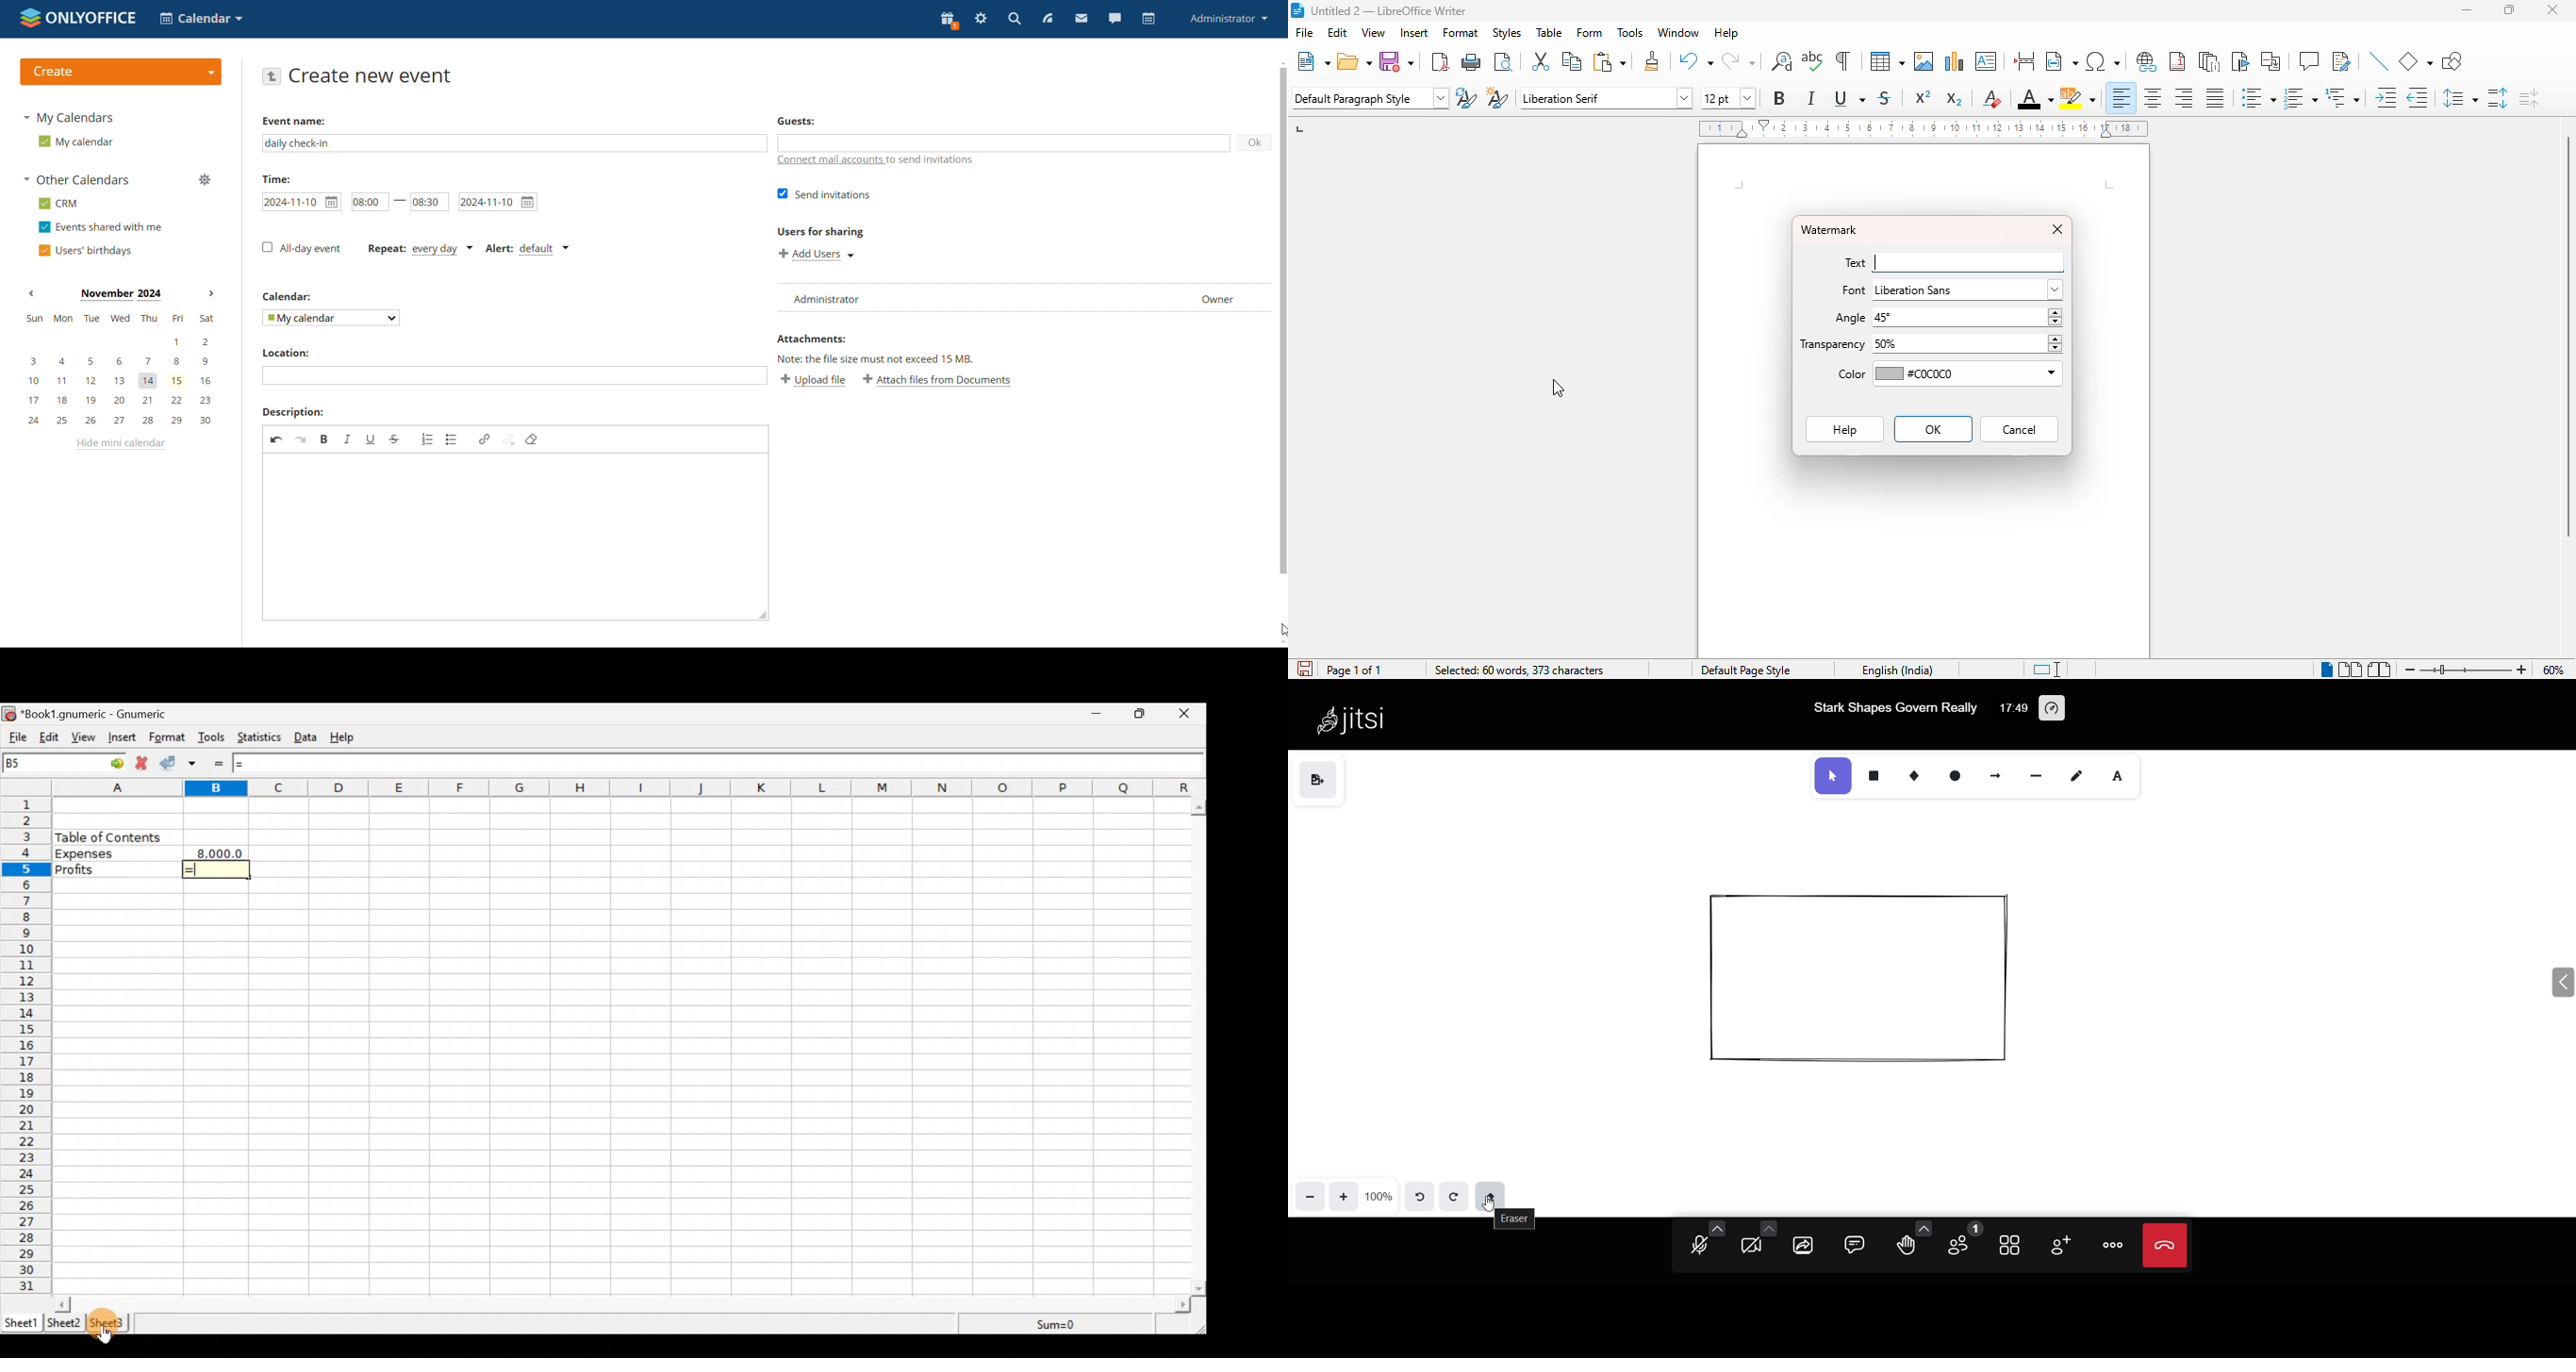 The image size is (2576, 1372). What do you see at coordinates (1738, 61) in the screenshot?
I see `redo` at bounding box center [1738, 61].